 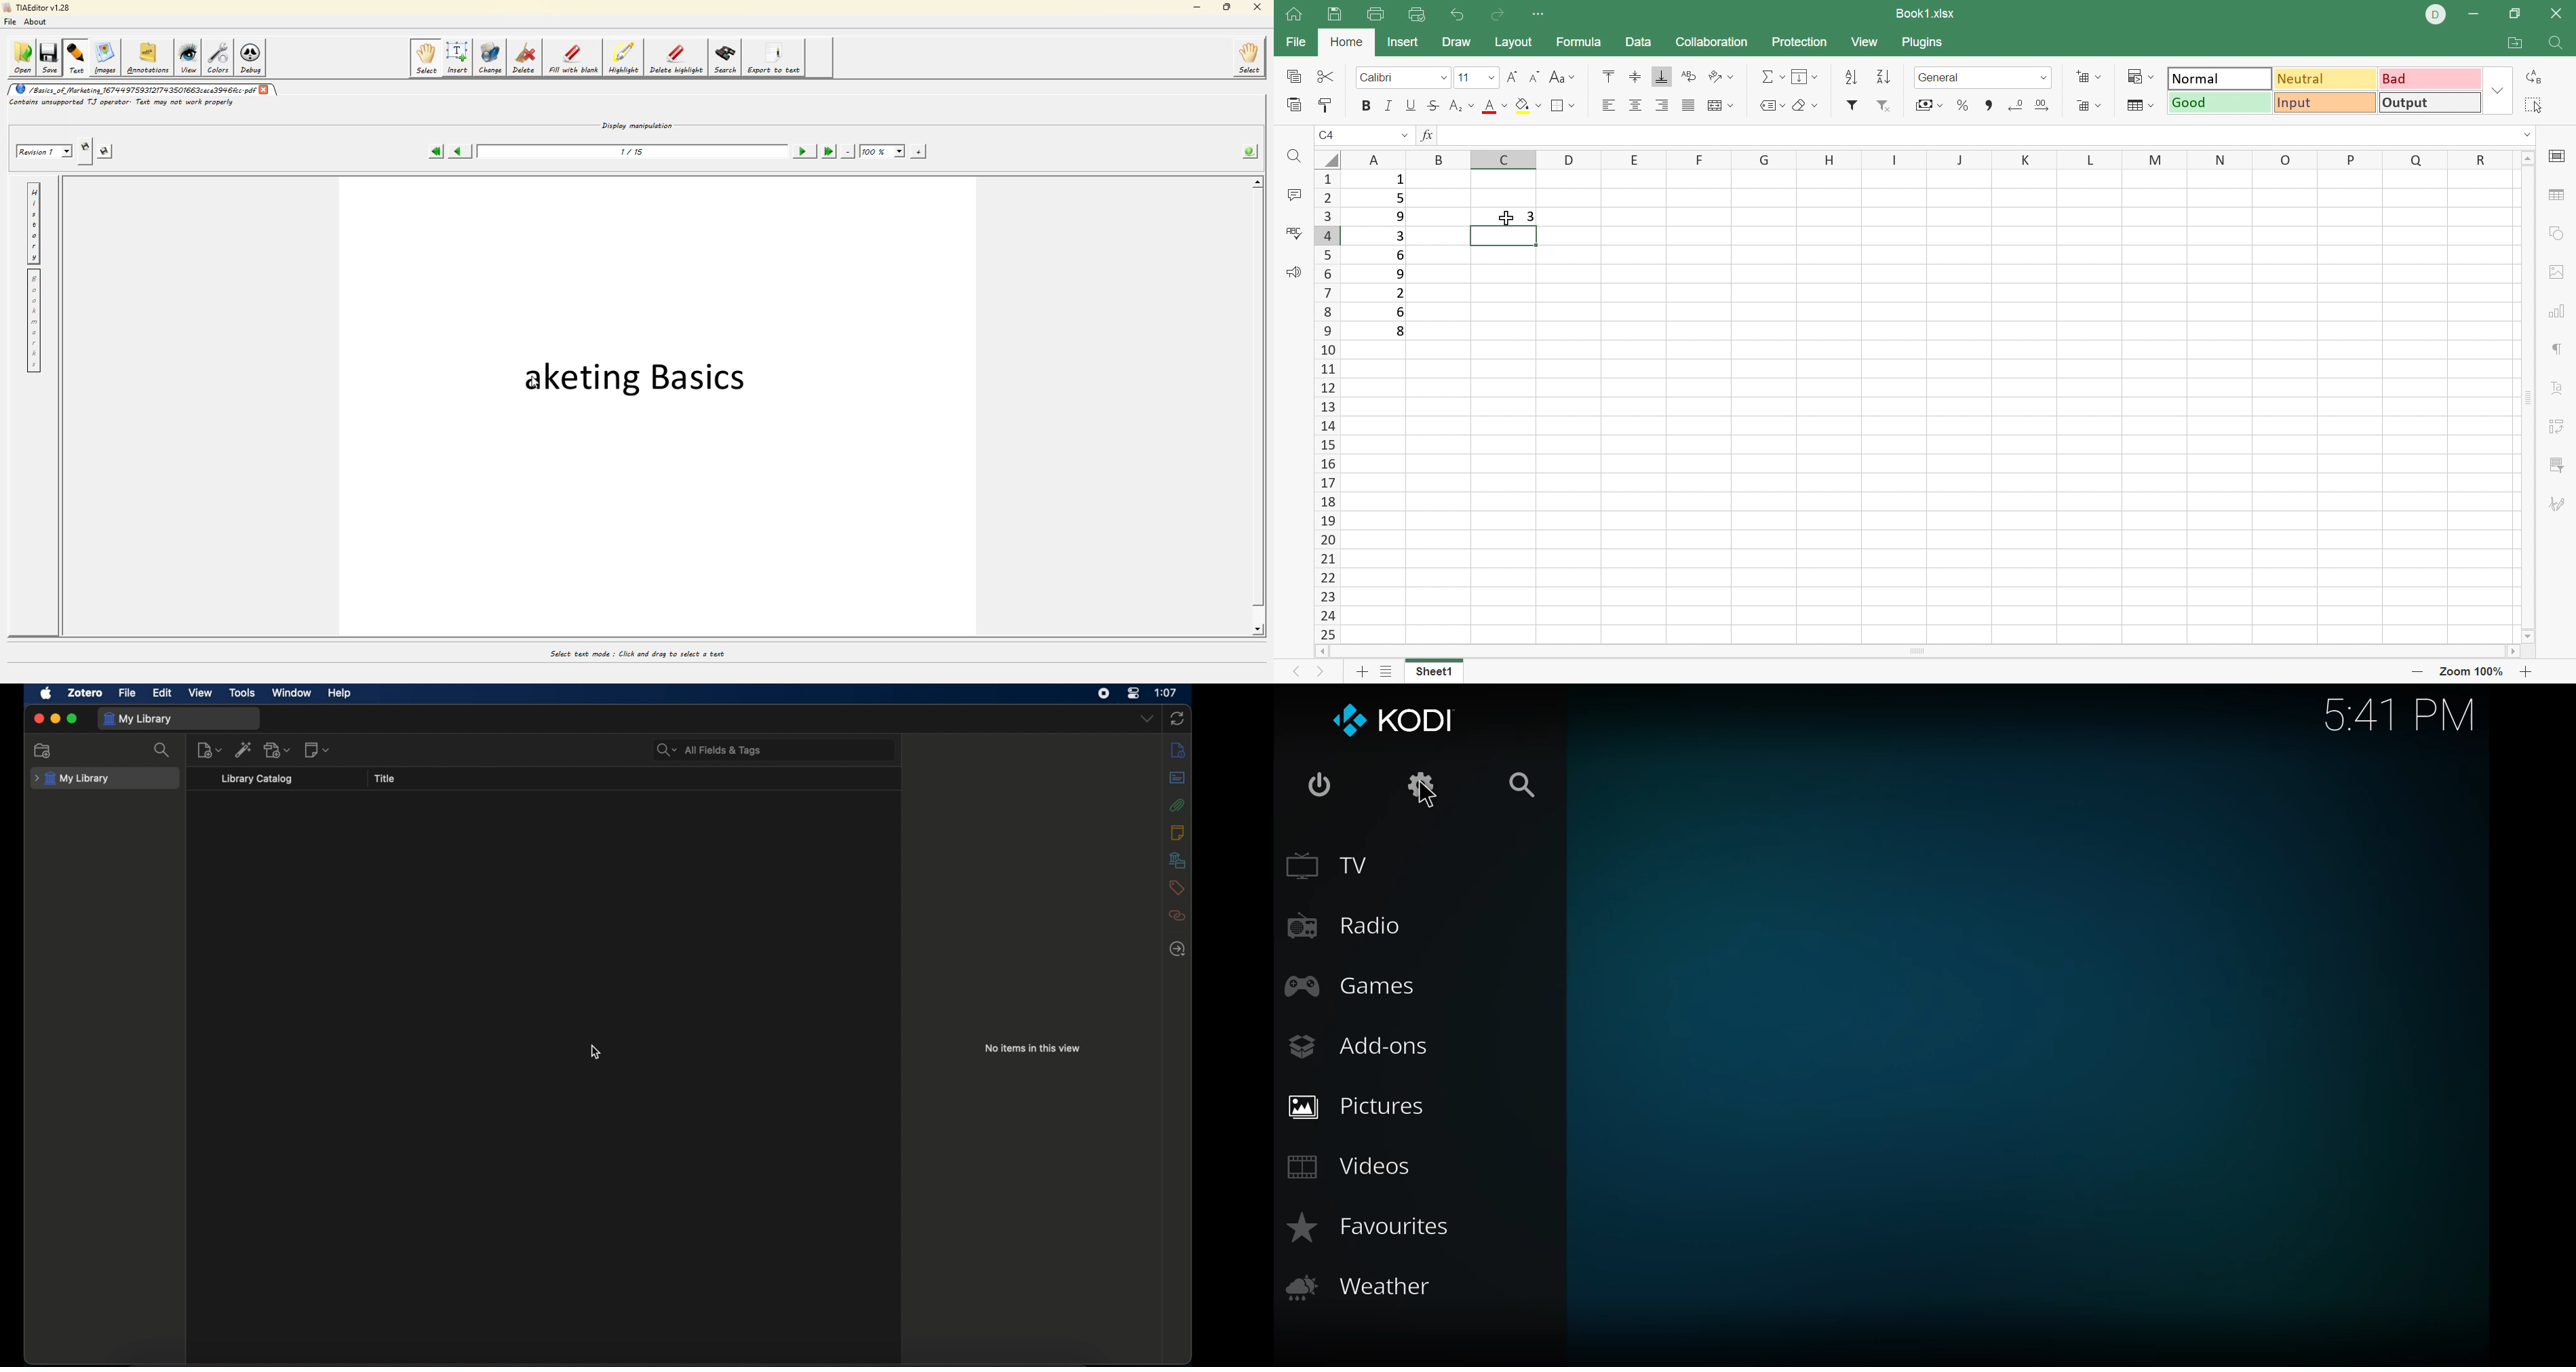 What do you see at coordinates (1362, 1104) in the screenshot?
I see `pictures` at bounding box center [1362, 1104].